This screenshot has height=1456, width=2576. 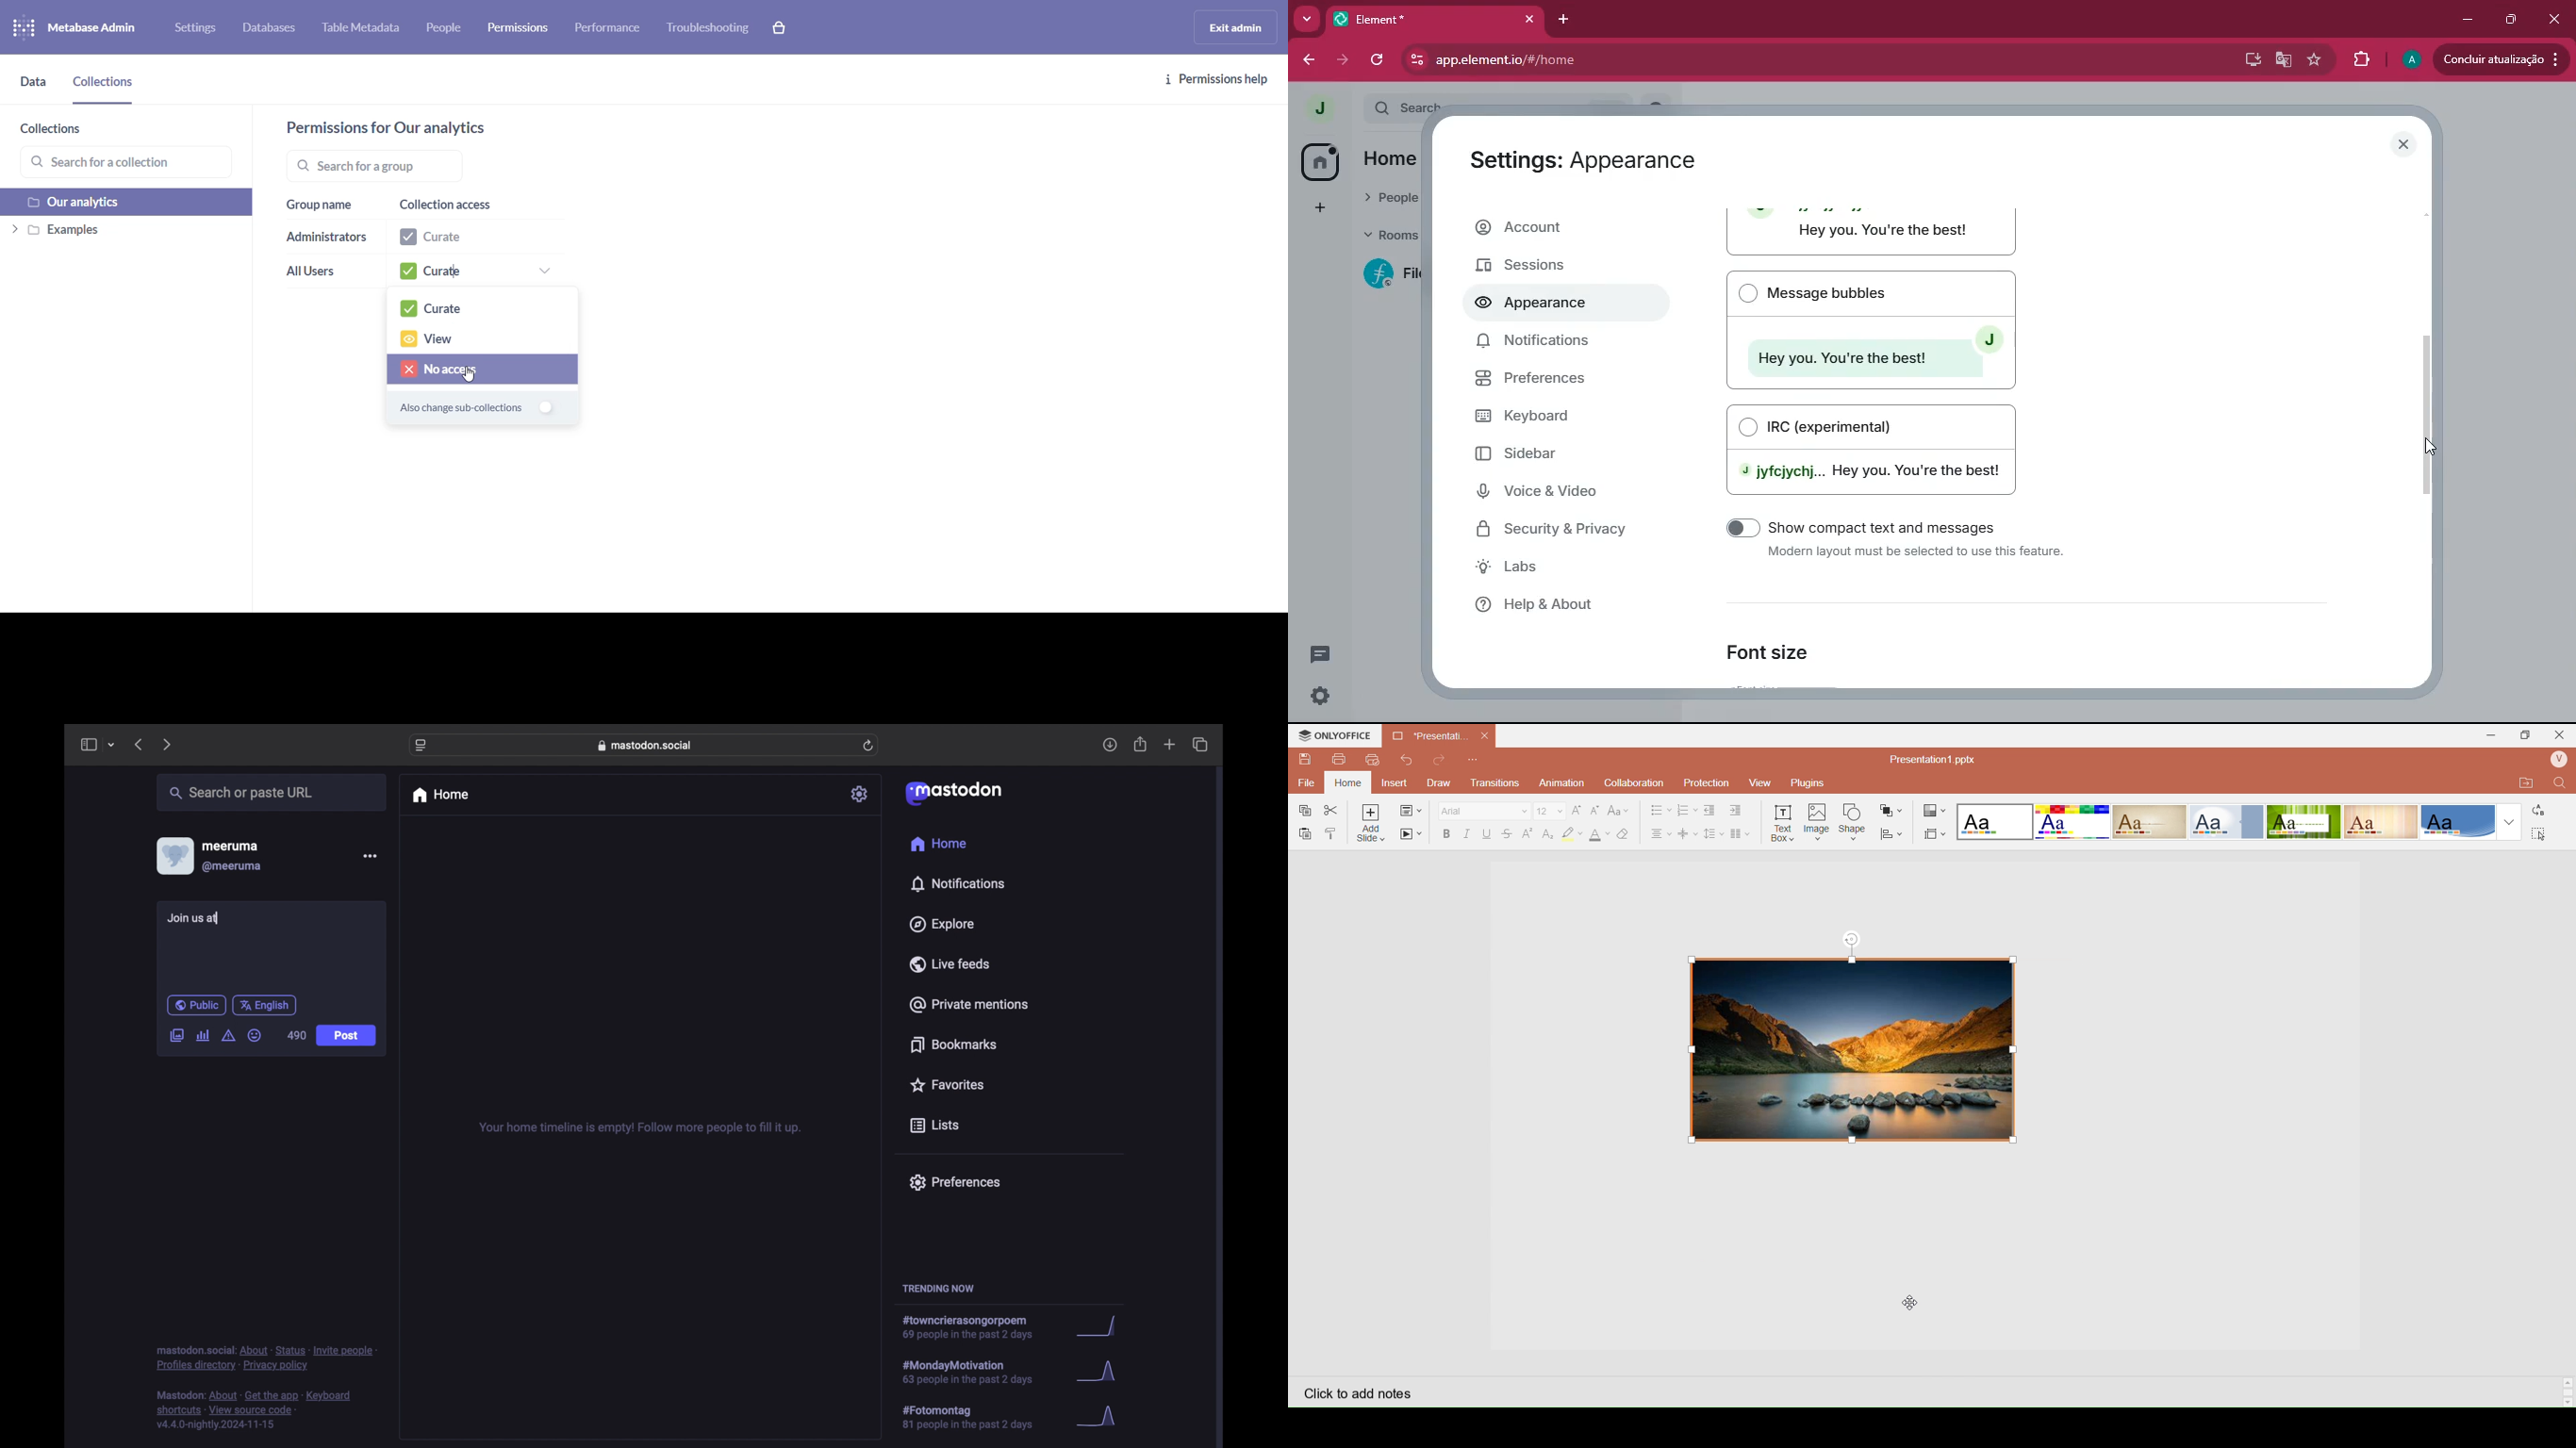 I want to click on Print File, so click(x=1339, y=760).